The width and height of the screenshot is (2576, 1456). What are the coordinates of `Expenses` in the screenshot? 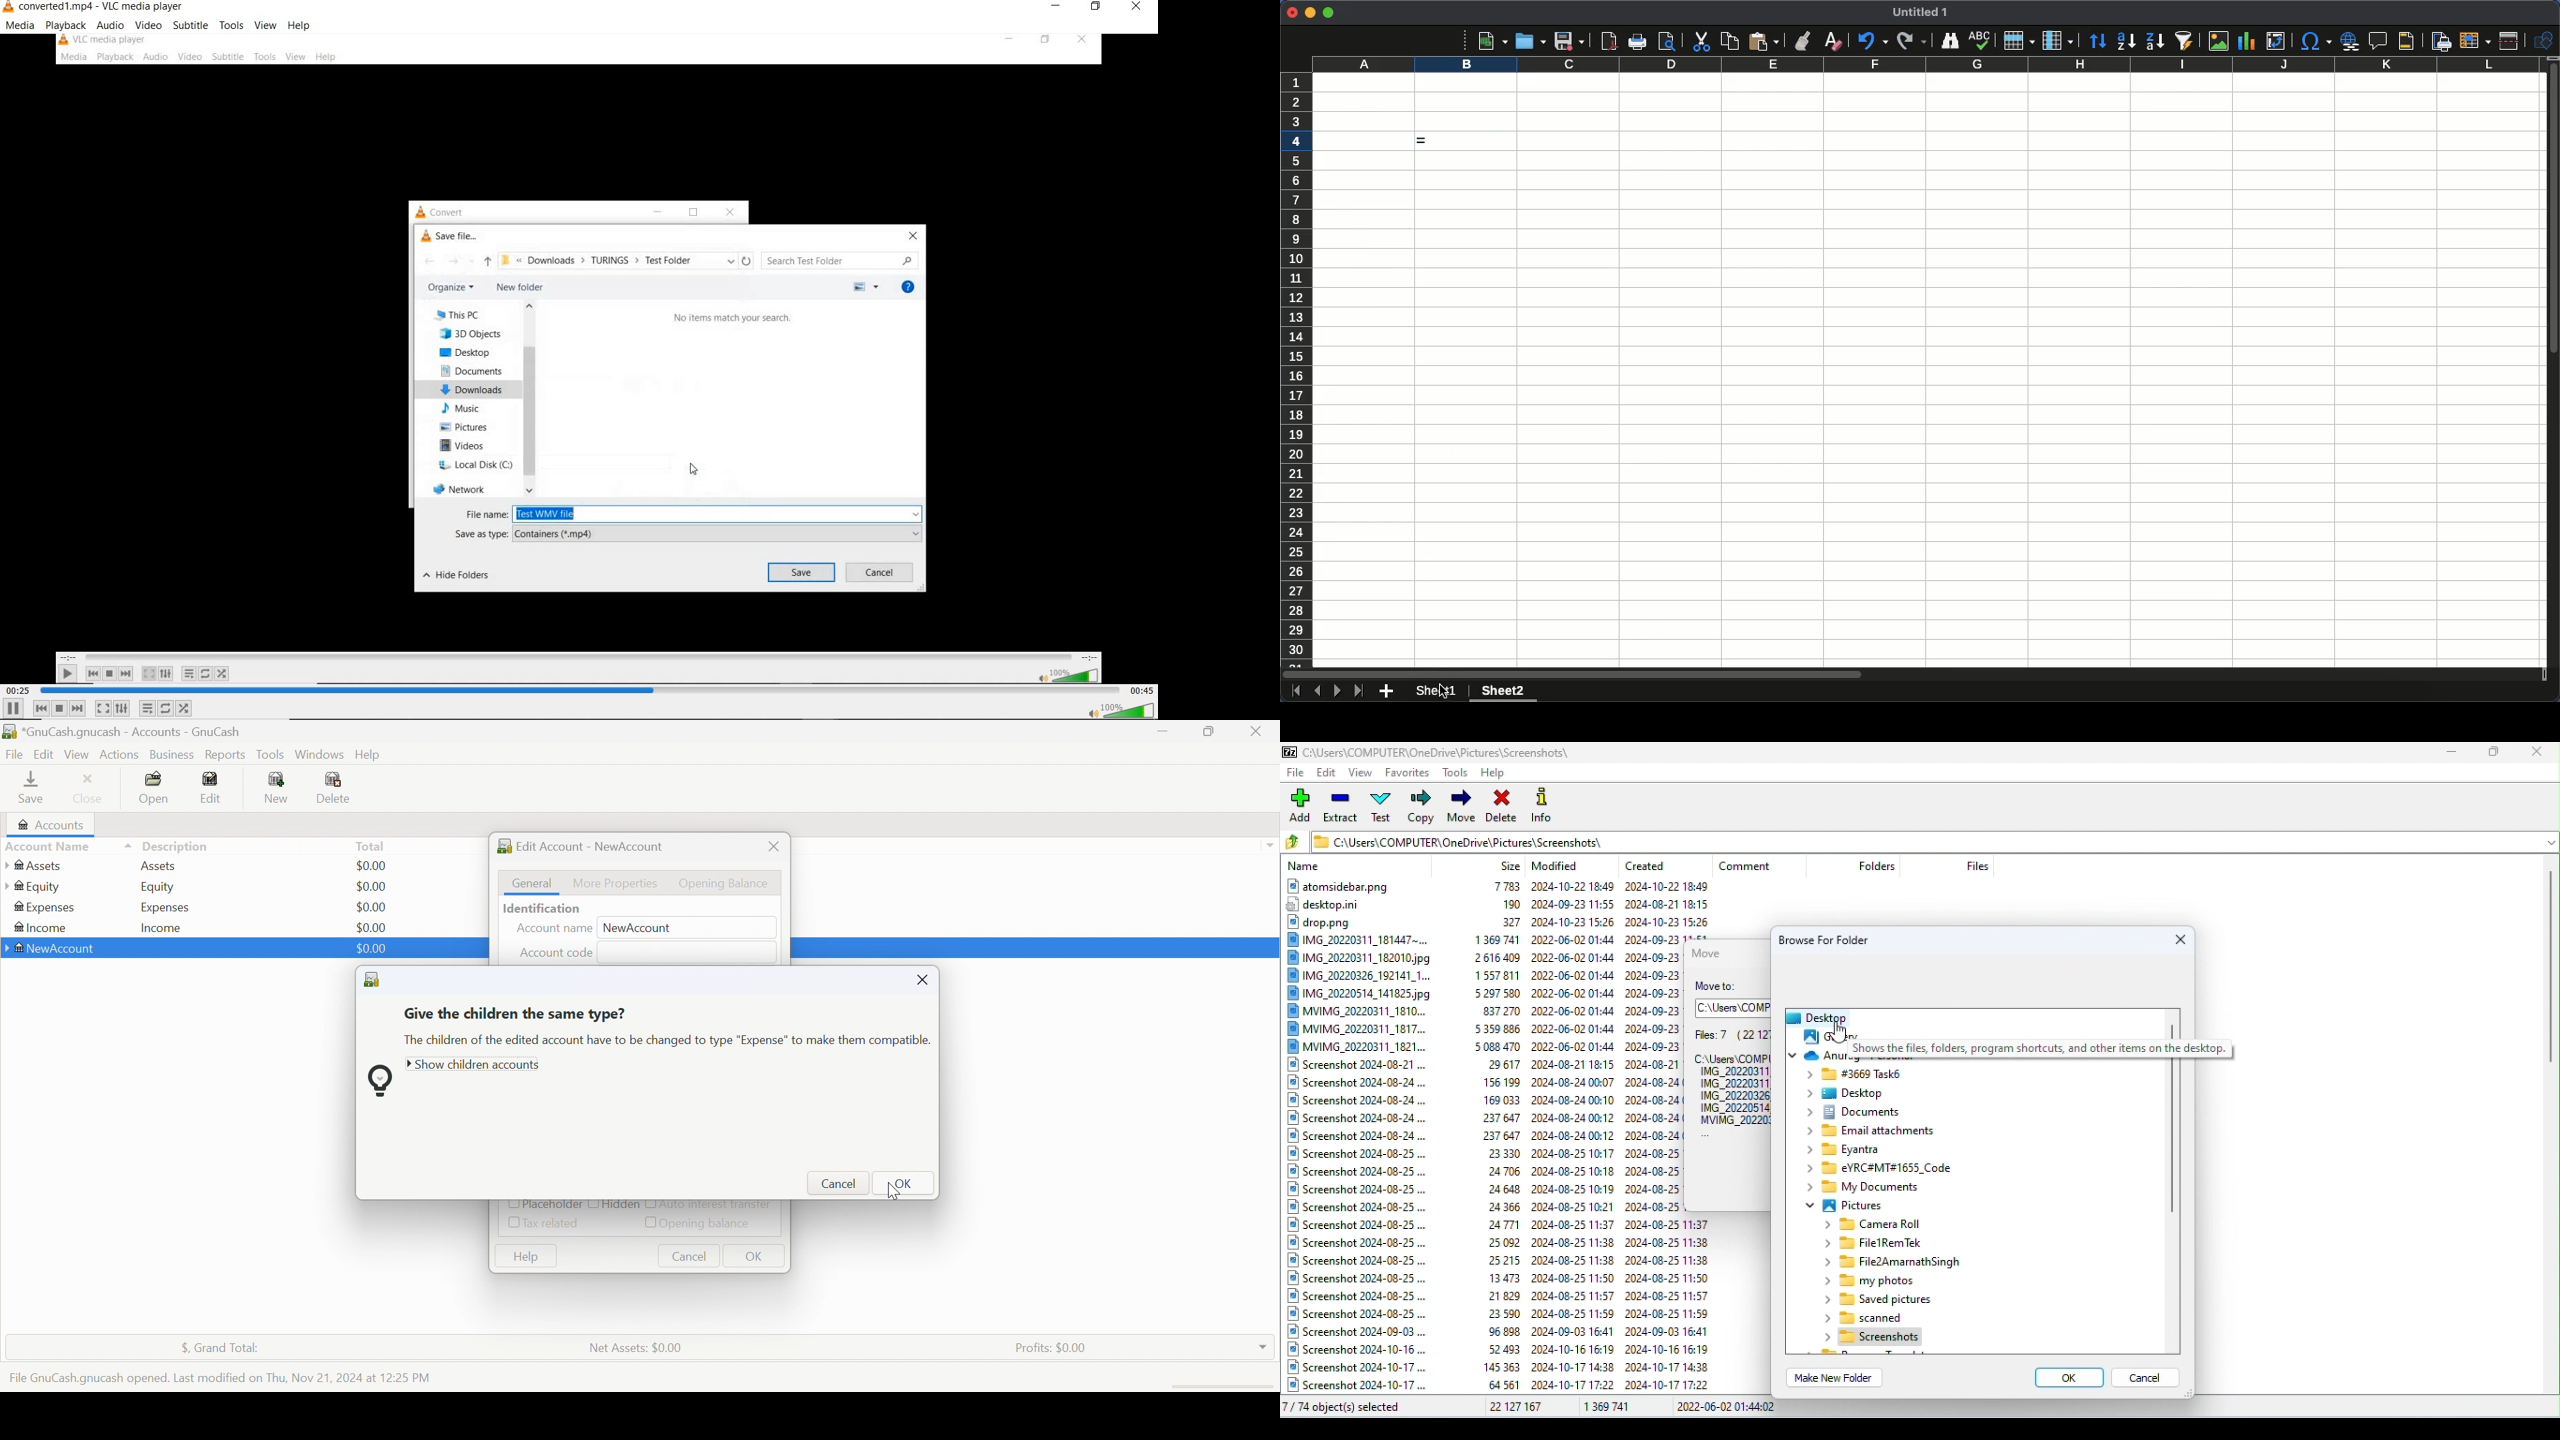 It's located at (45, 908).